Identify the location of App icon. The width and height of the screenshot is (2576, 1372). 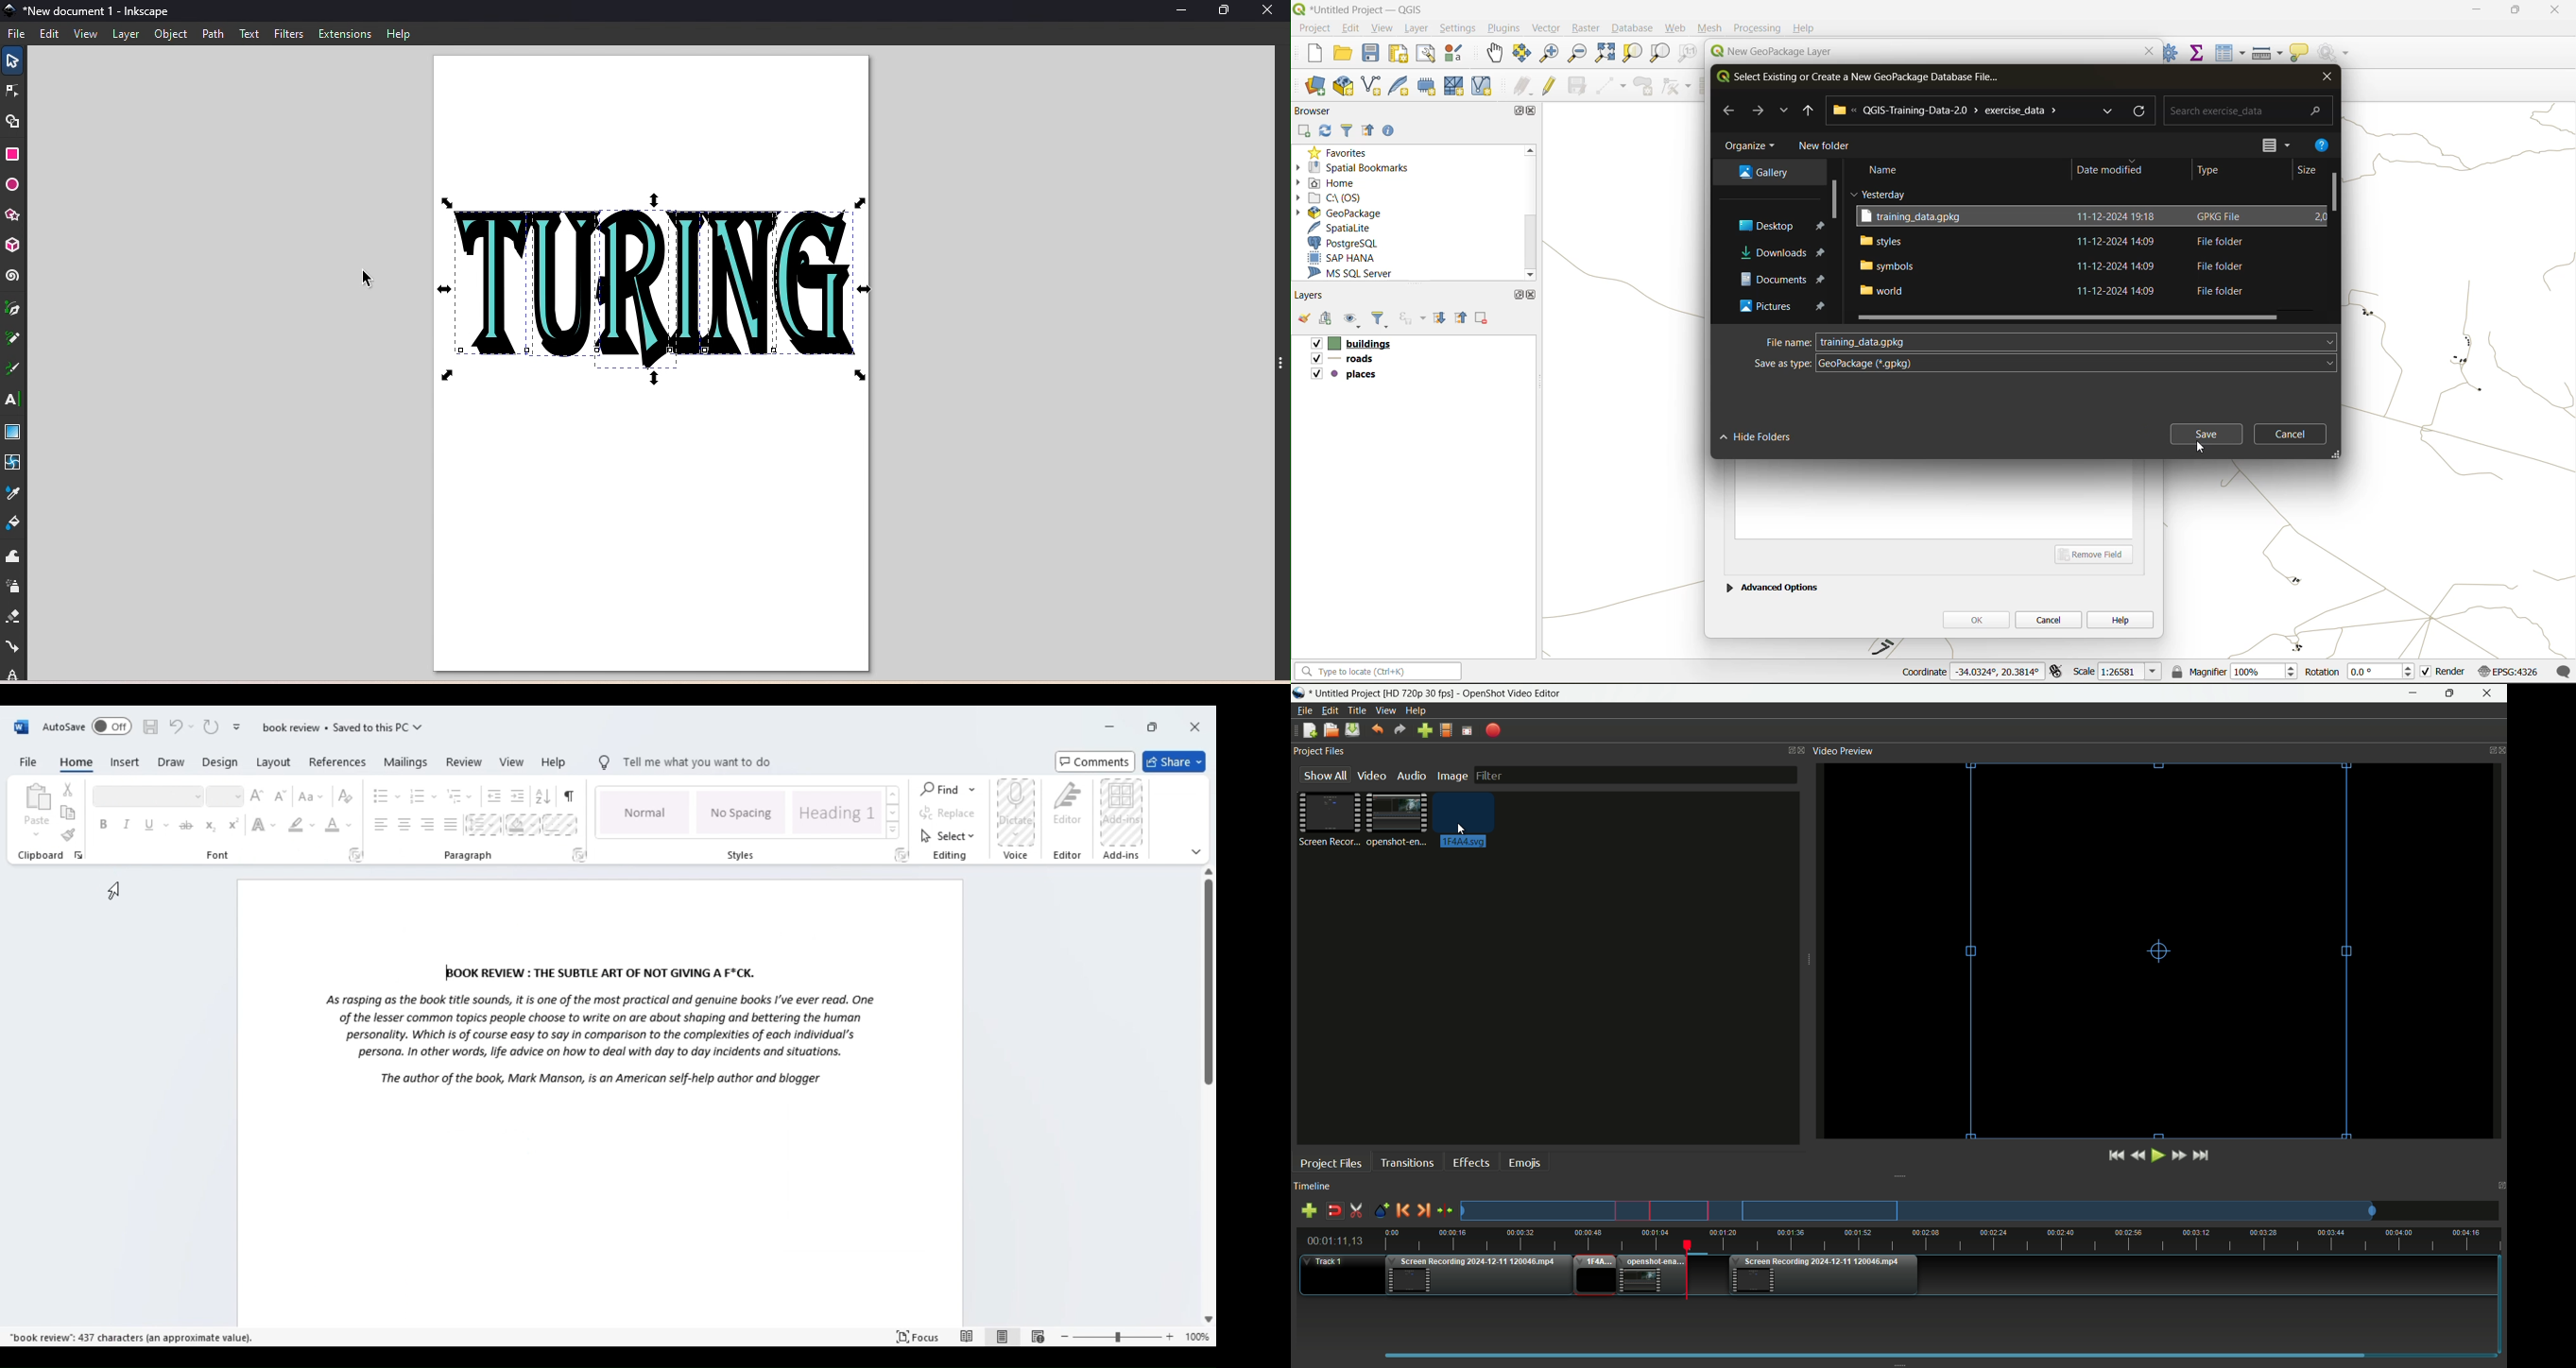
(1301, 693).